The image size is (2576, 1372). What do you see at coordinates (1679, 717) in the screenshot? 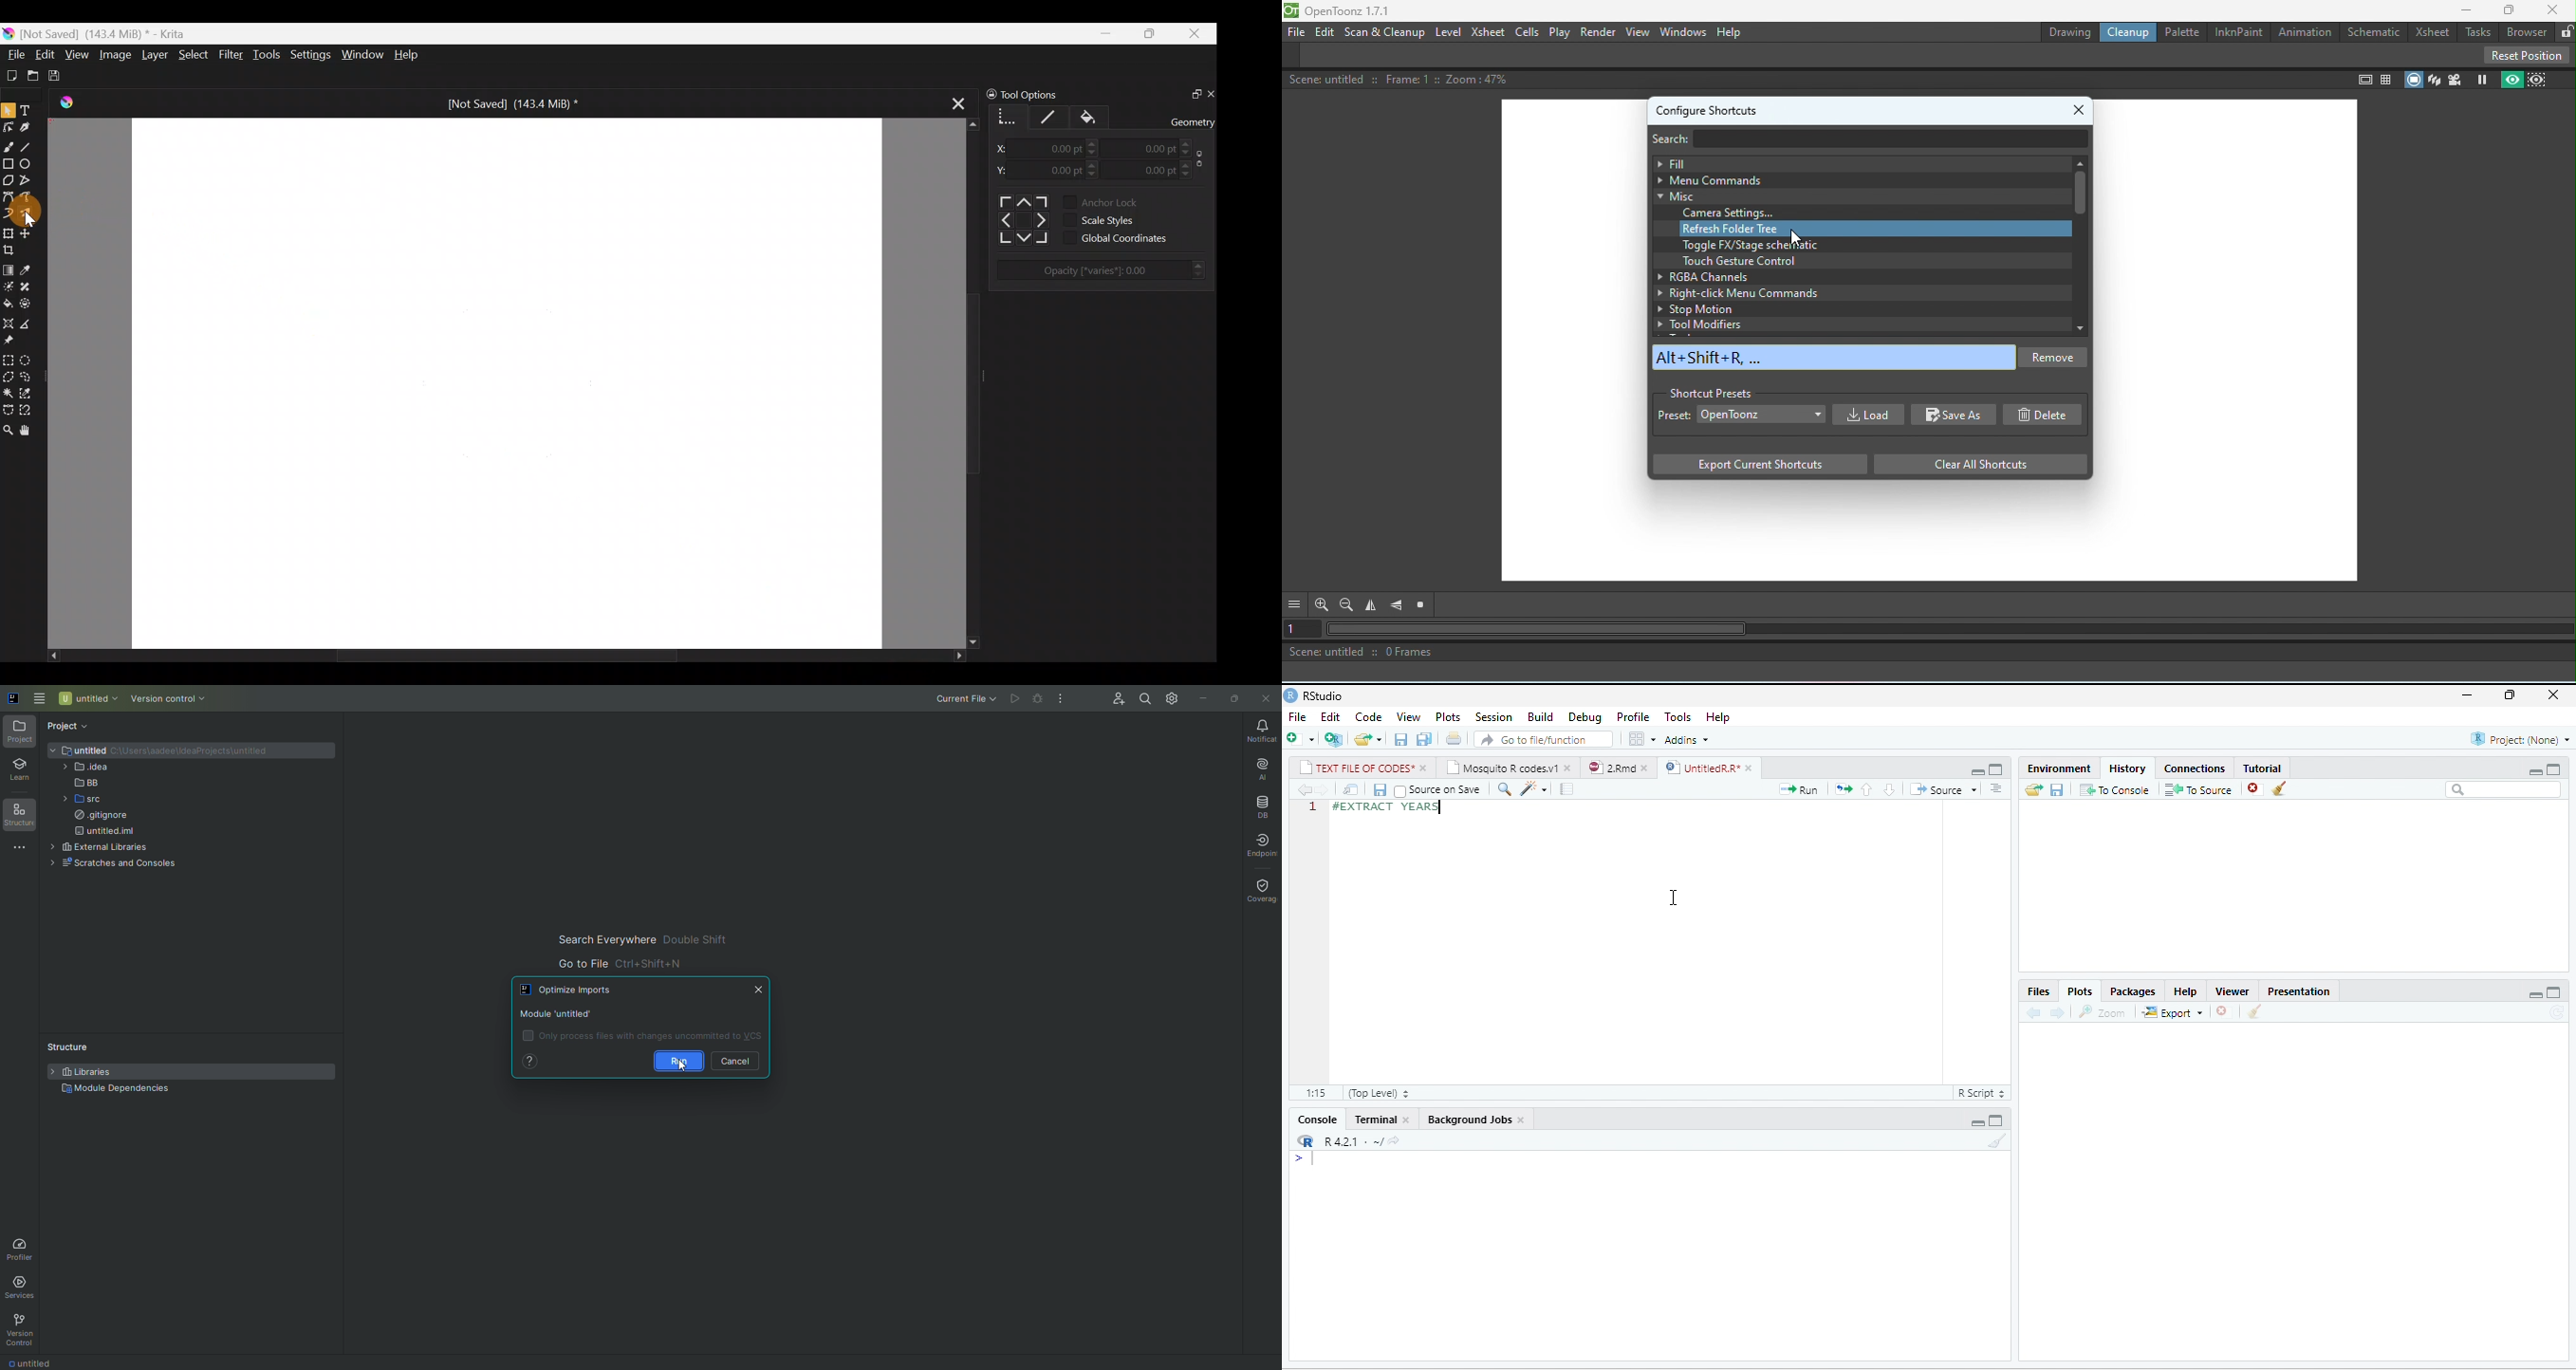
I see `Tools` at bounding box center [1679, 717].